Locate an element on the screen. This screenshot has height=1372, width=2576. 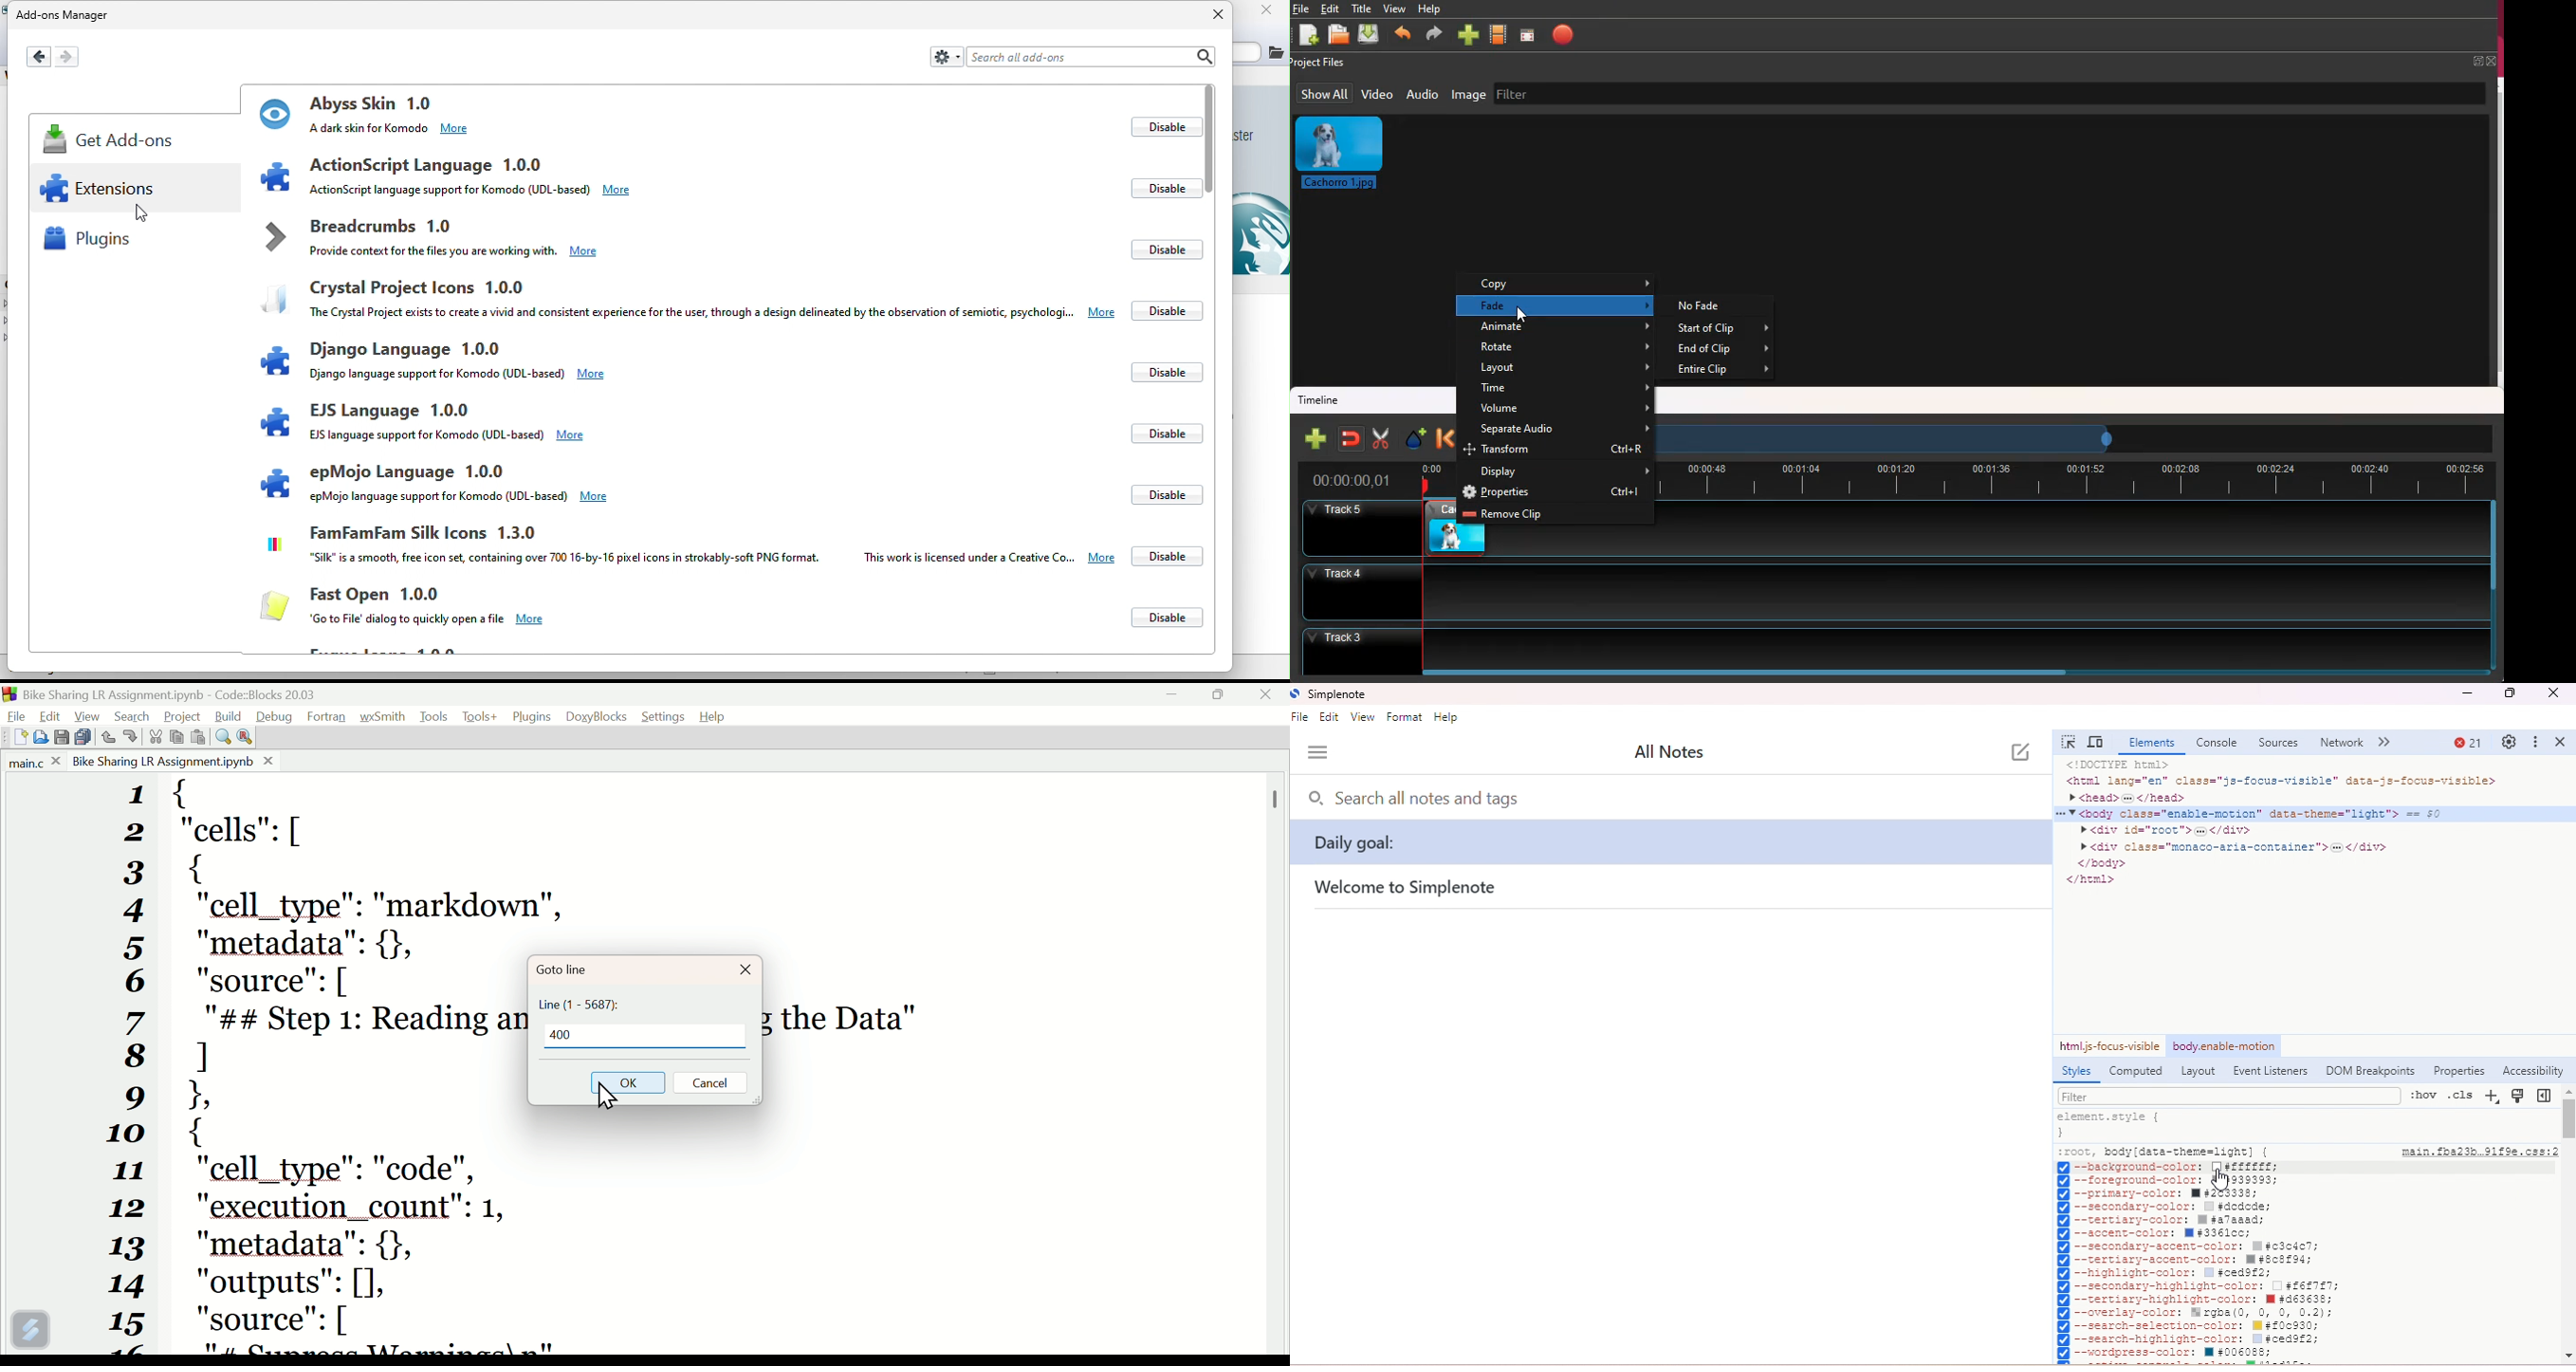
view is located at coordinates (1397, 9).